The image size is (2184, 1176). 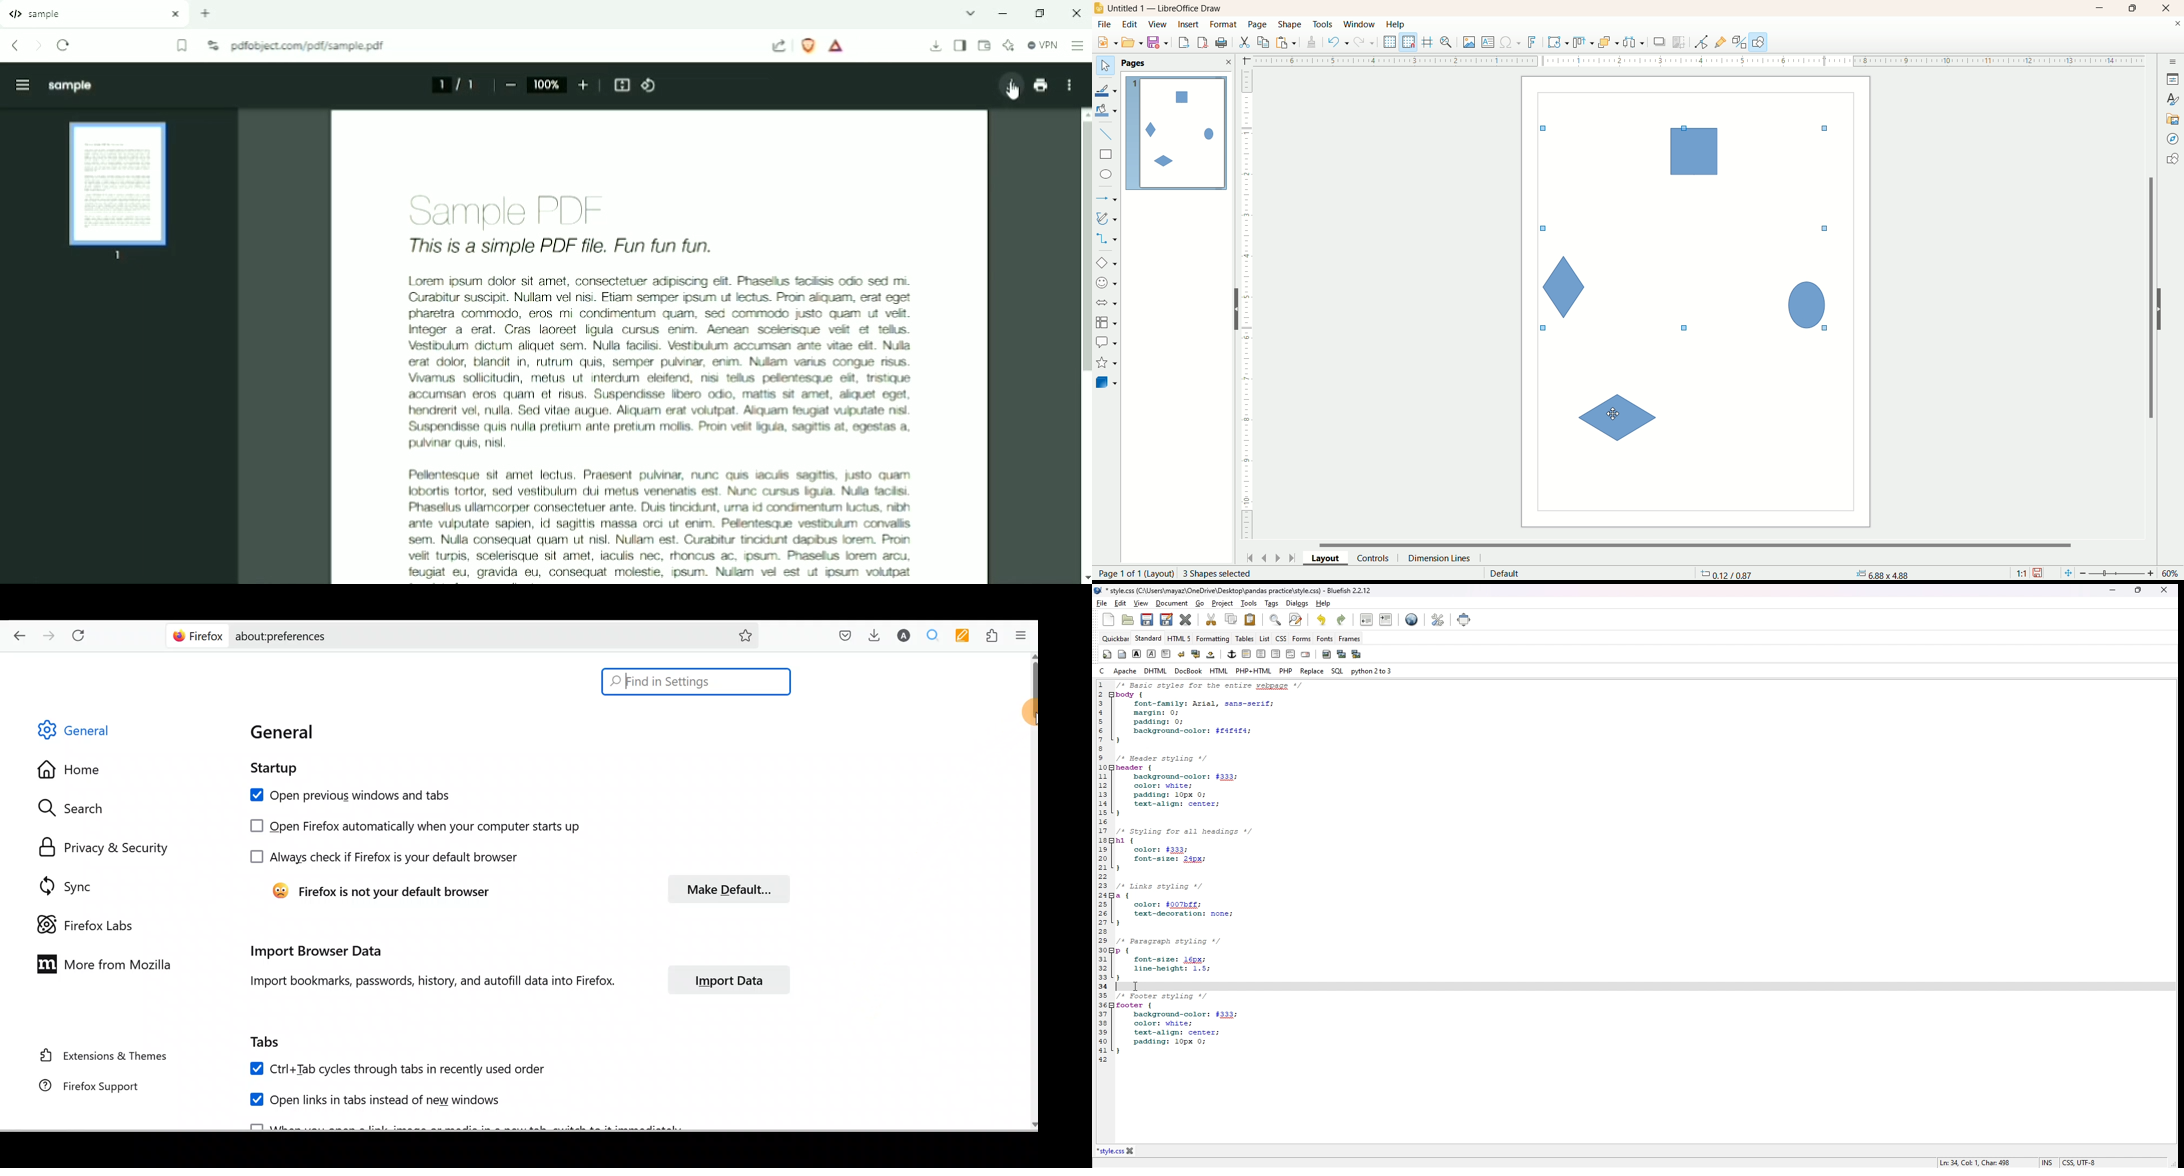 What do you see at coordinates (1429, 42) in the screenshot?
I see `helplines` at bounding box center [1429, 42].